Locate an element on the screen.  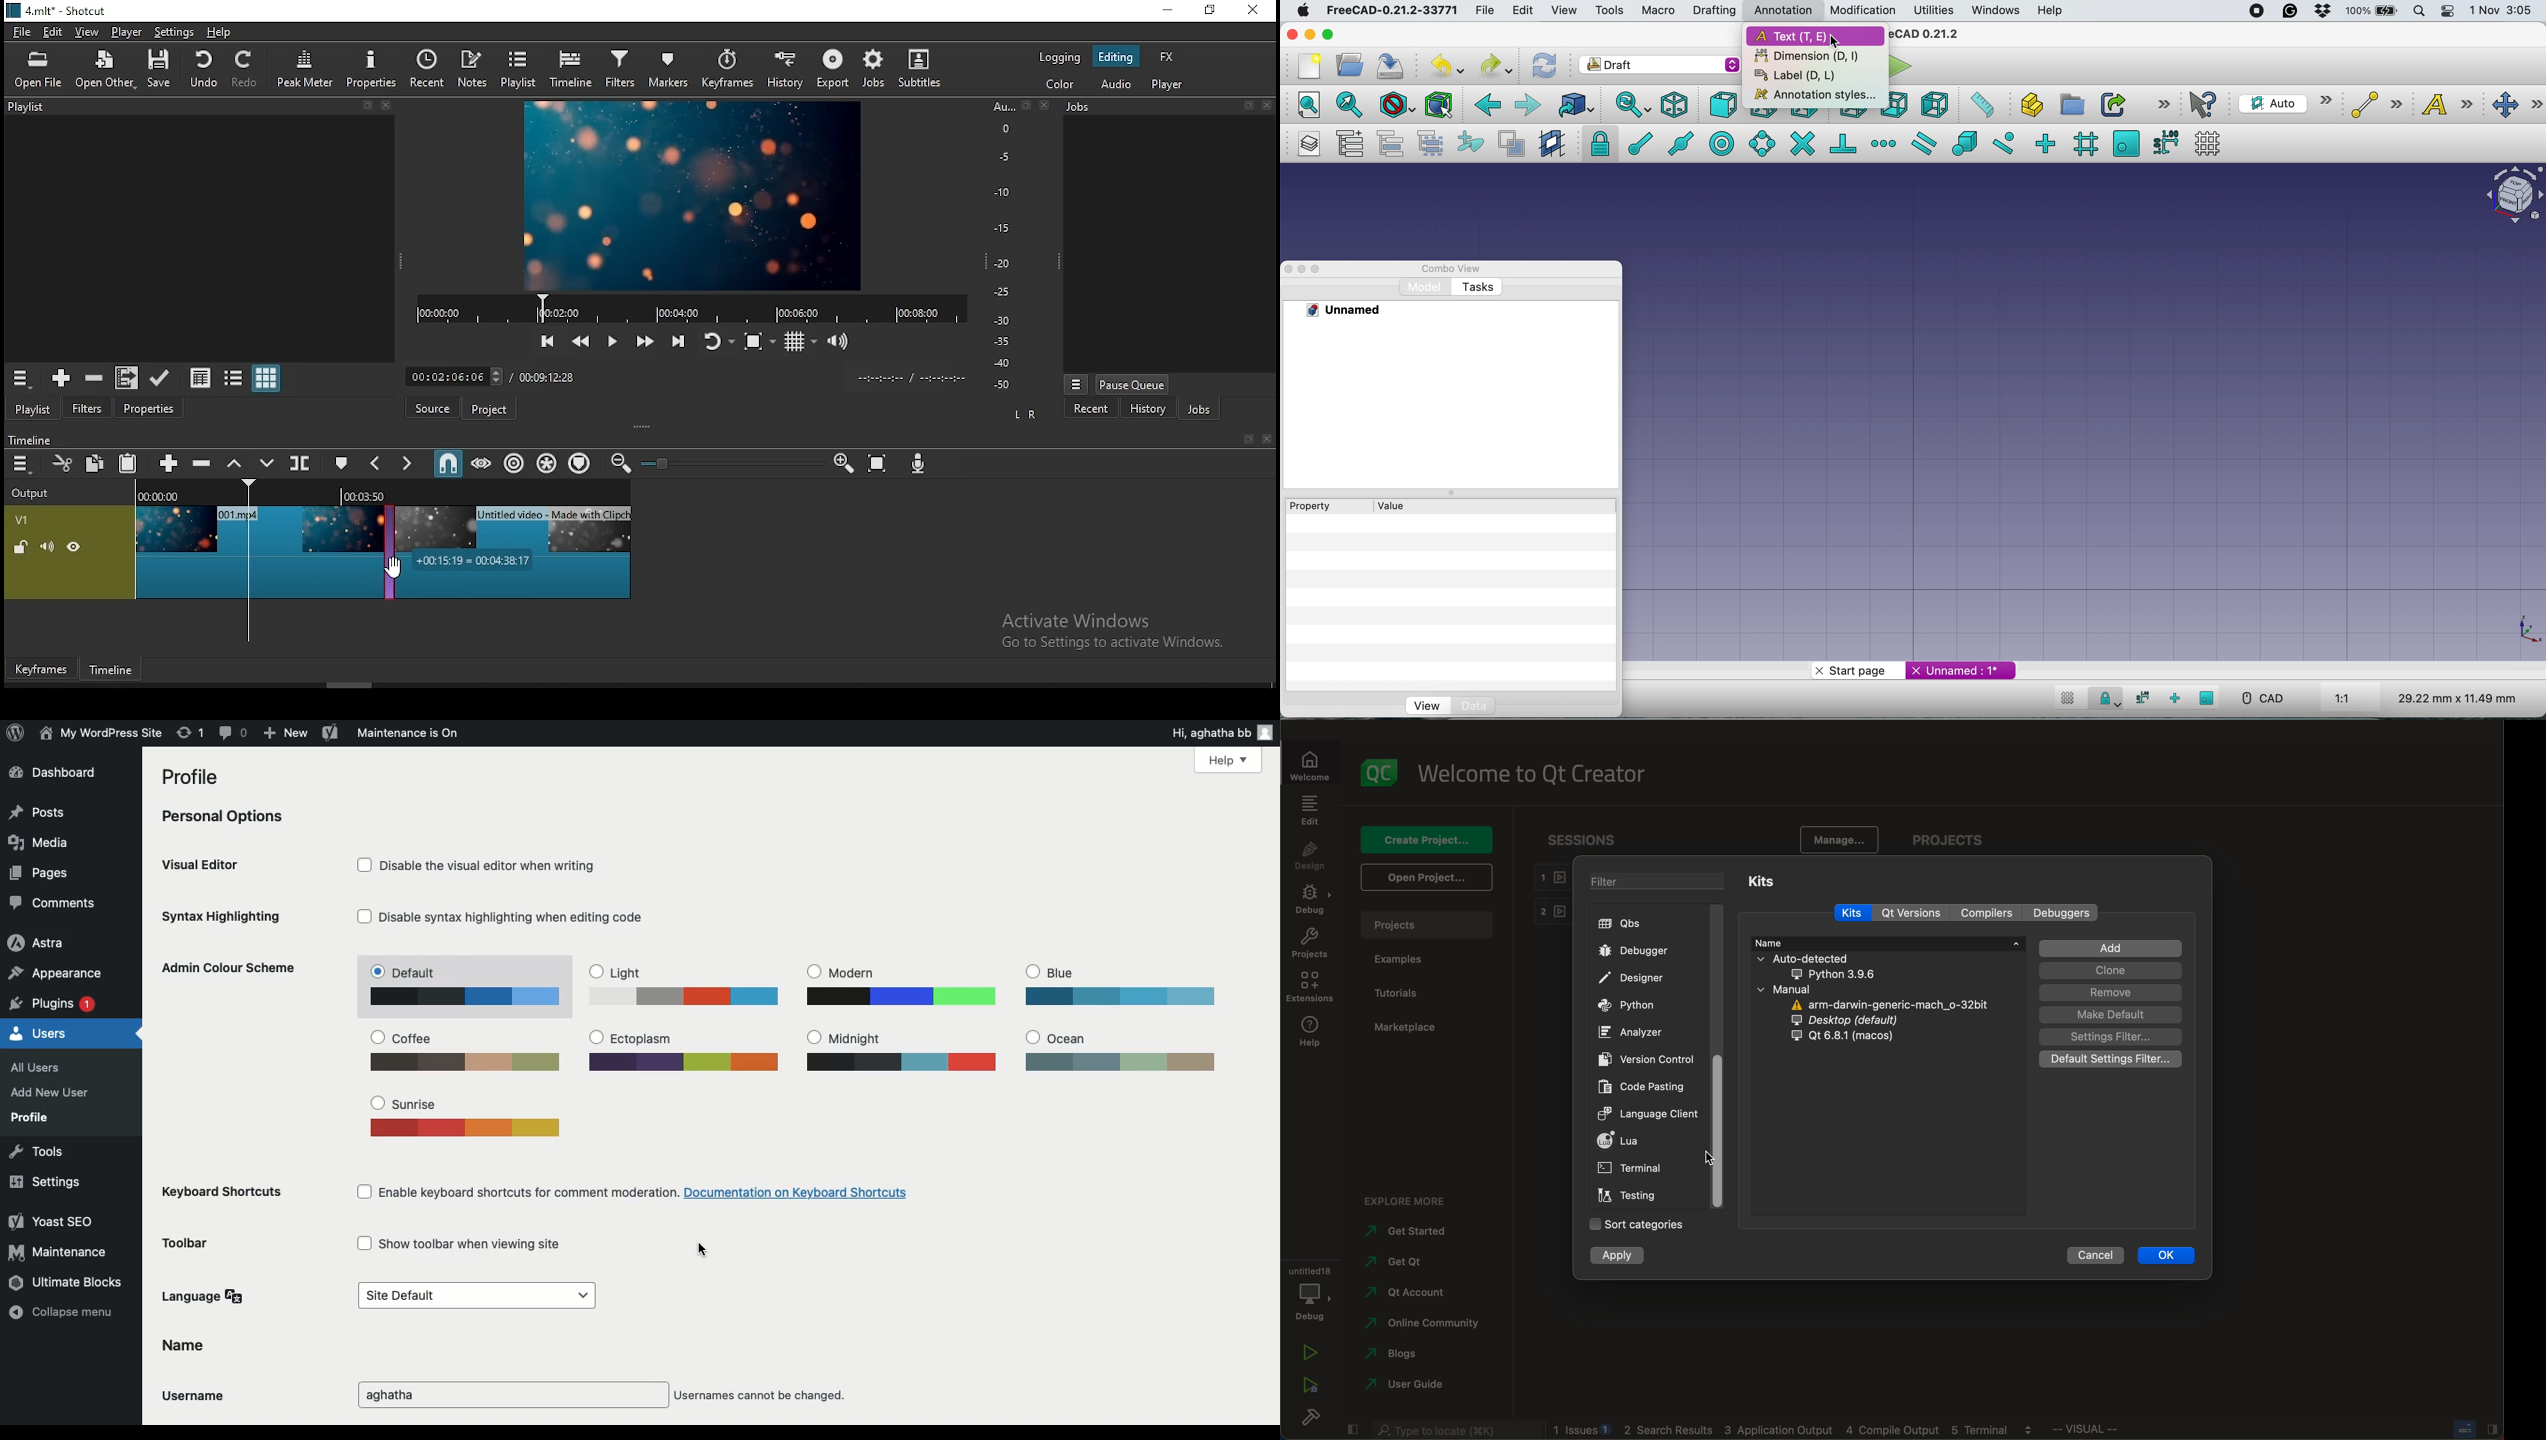
annotation styles is located at coordinates (1812, 97).